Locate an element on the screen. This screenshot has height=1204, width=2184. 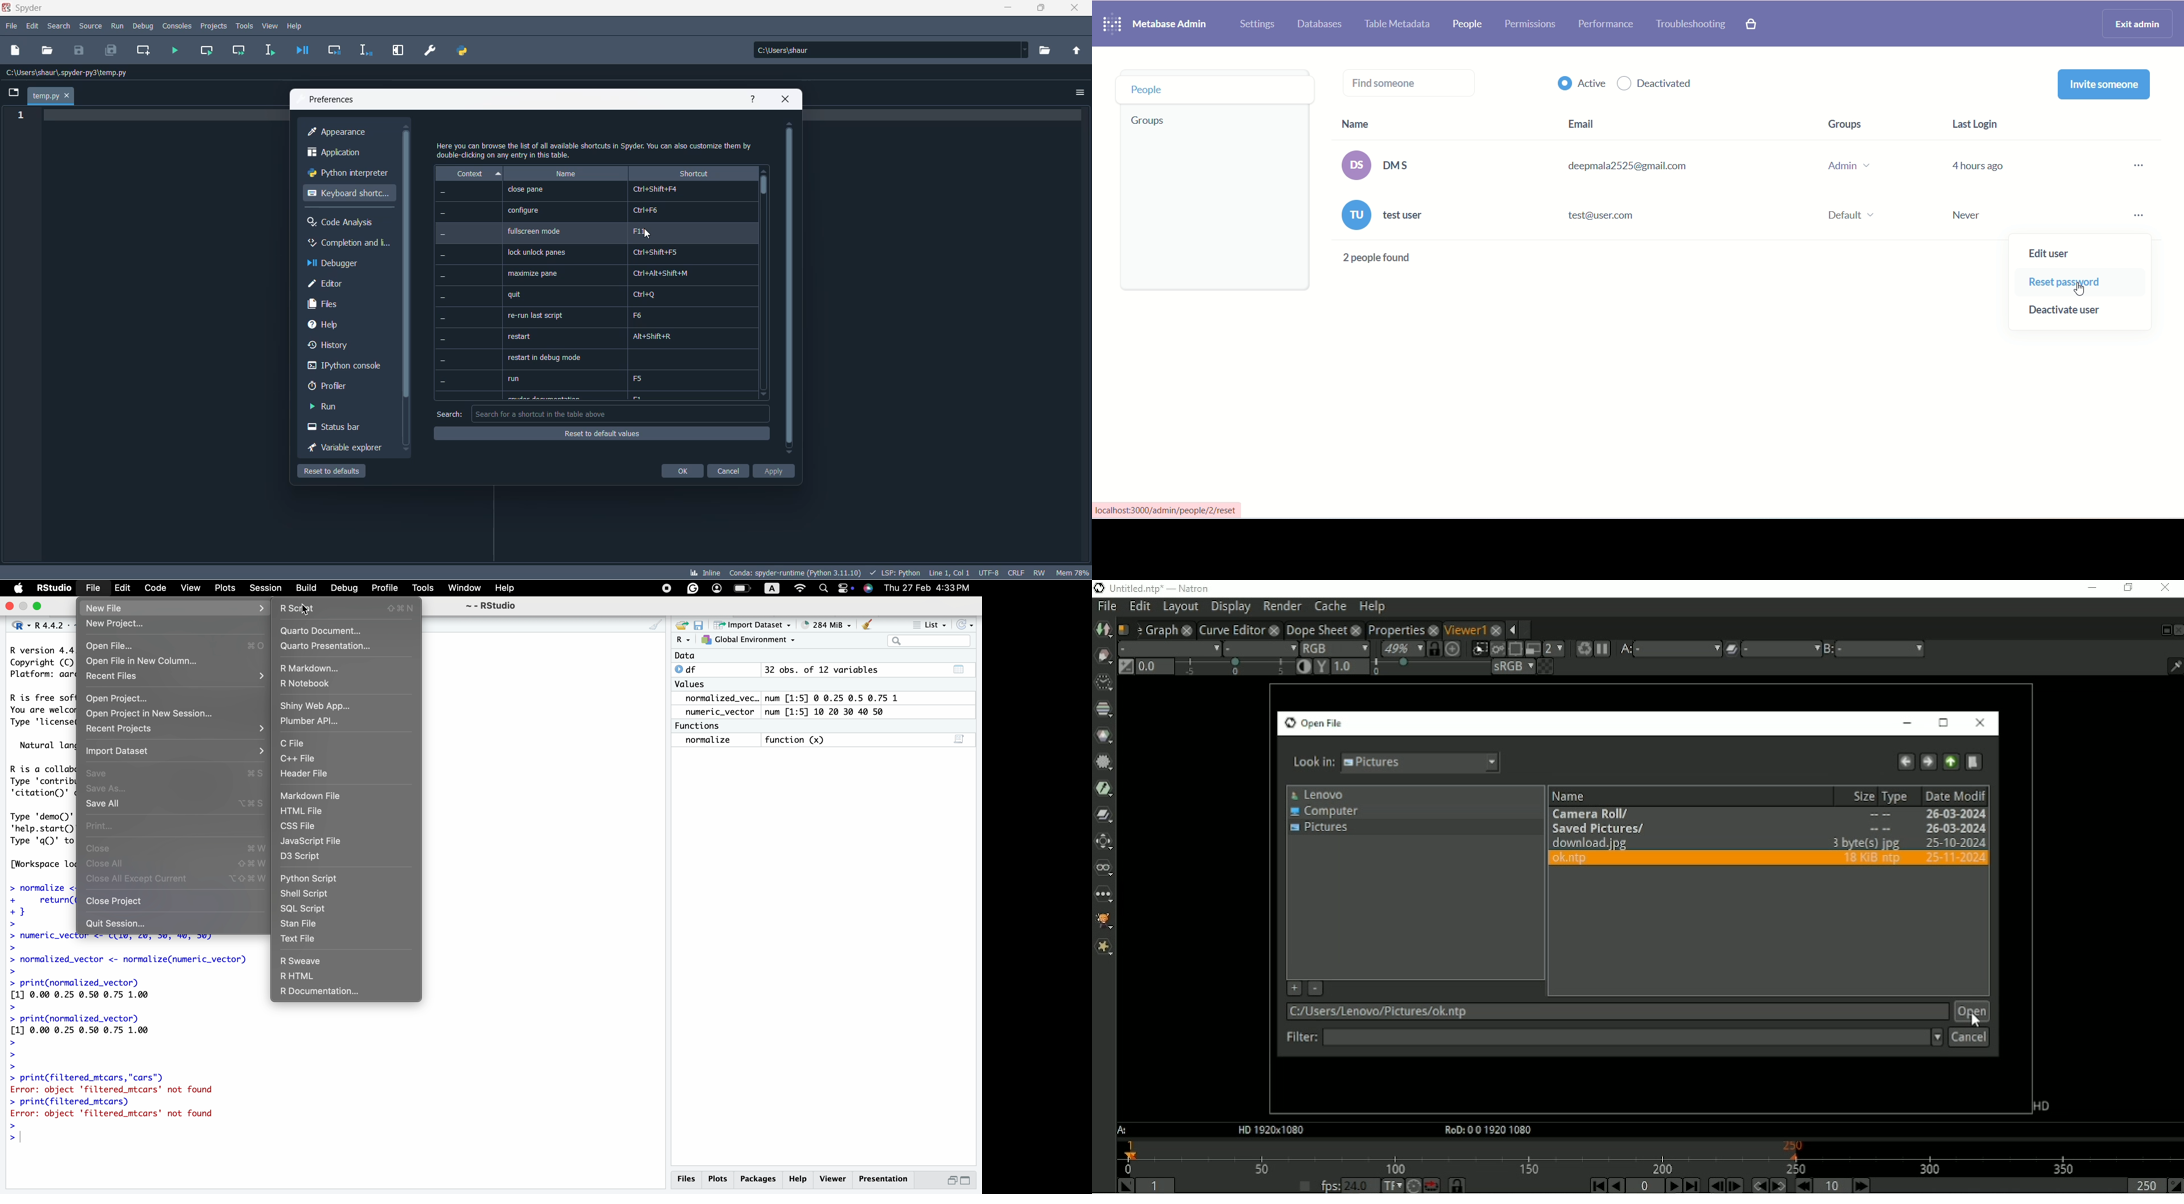
run is located at coordinates (515, 379).